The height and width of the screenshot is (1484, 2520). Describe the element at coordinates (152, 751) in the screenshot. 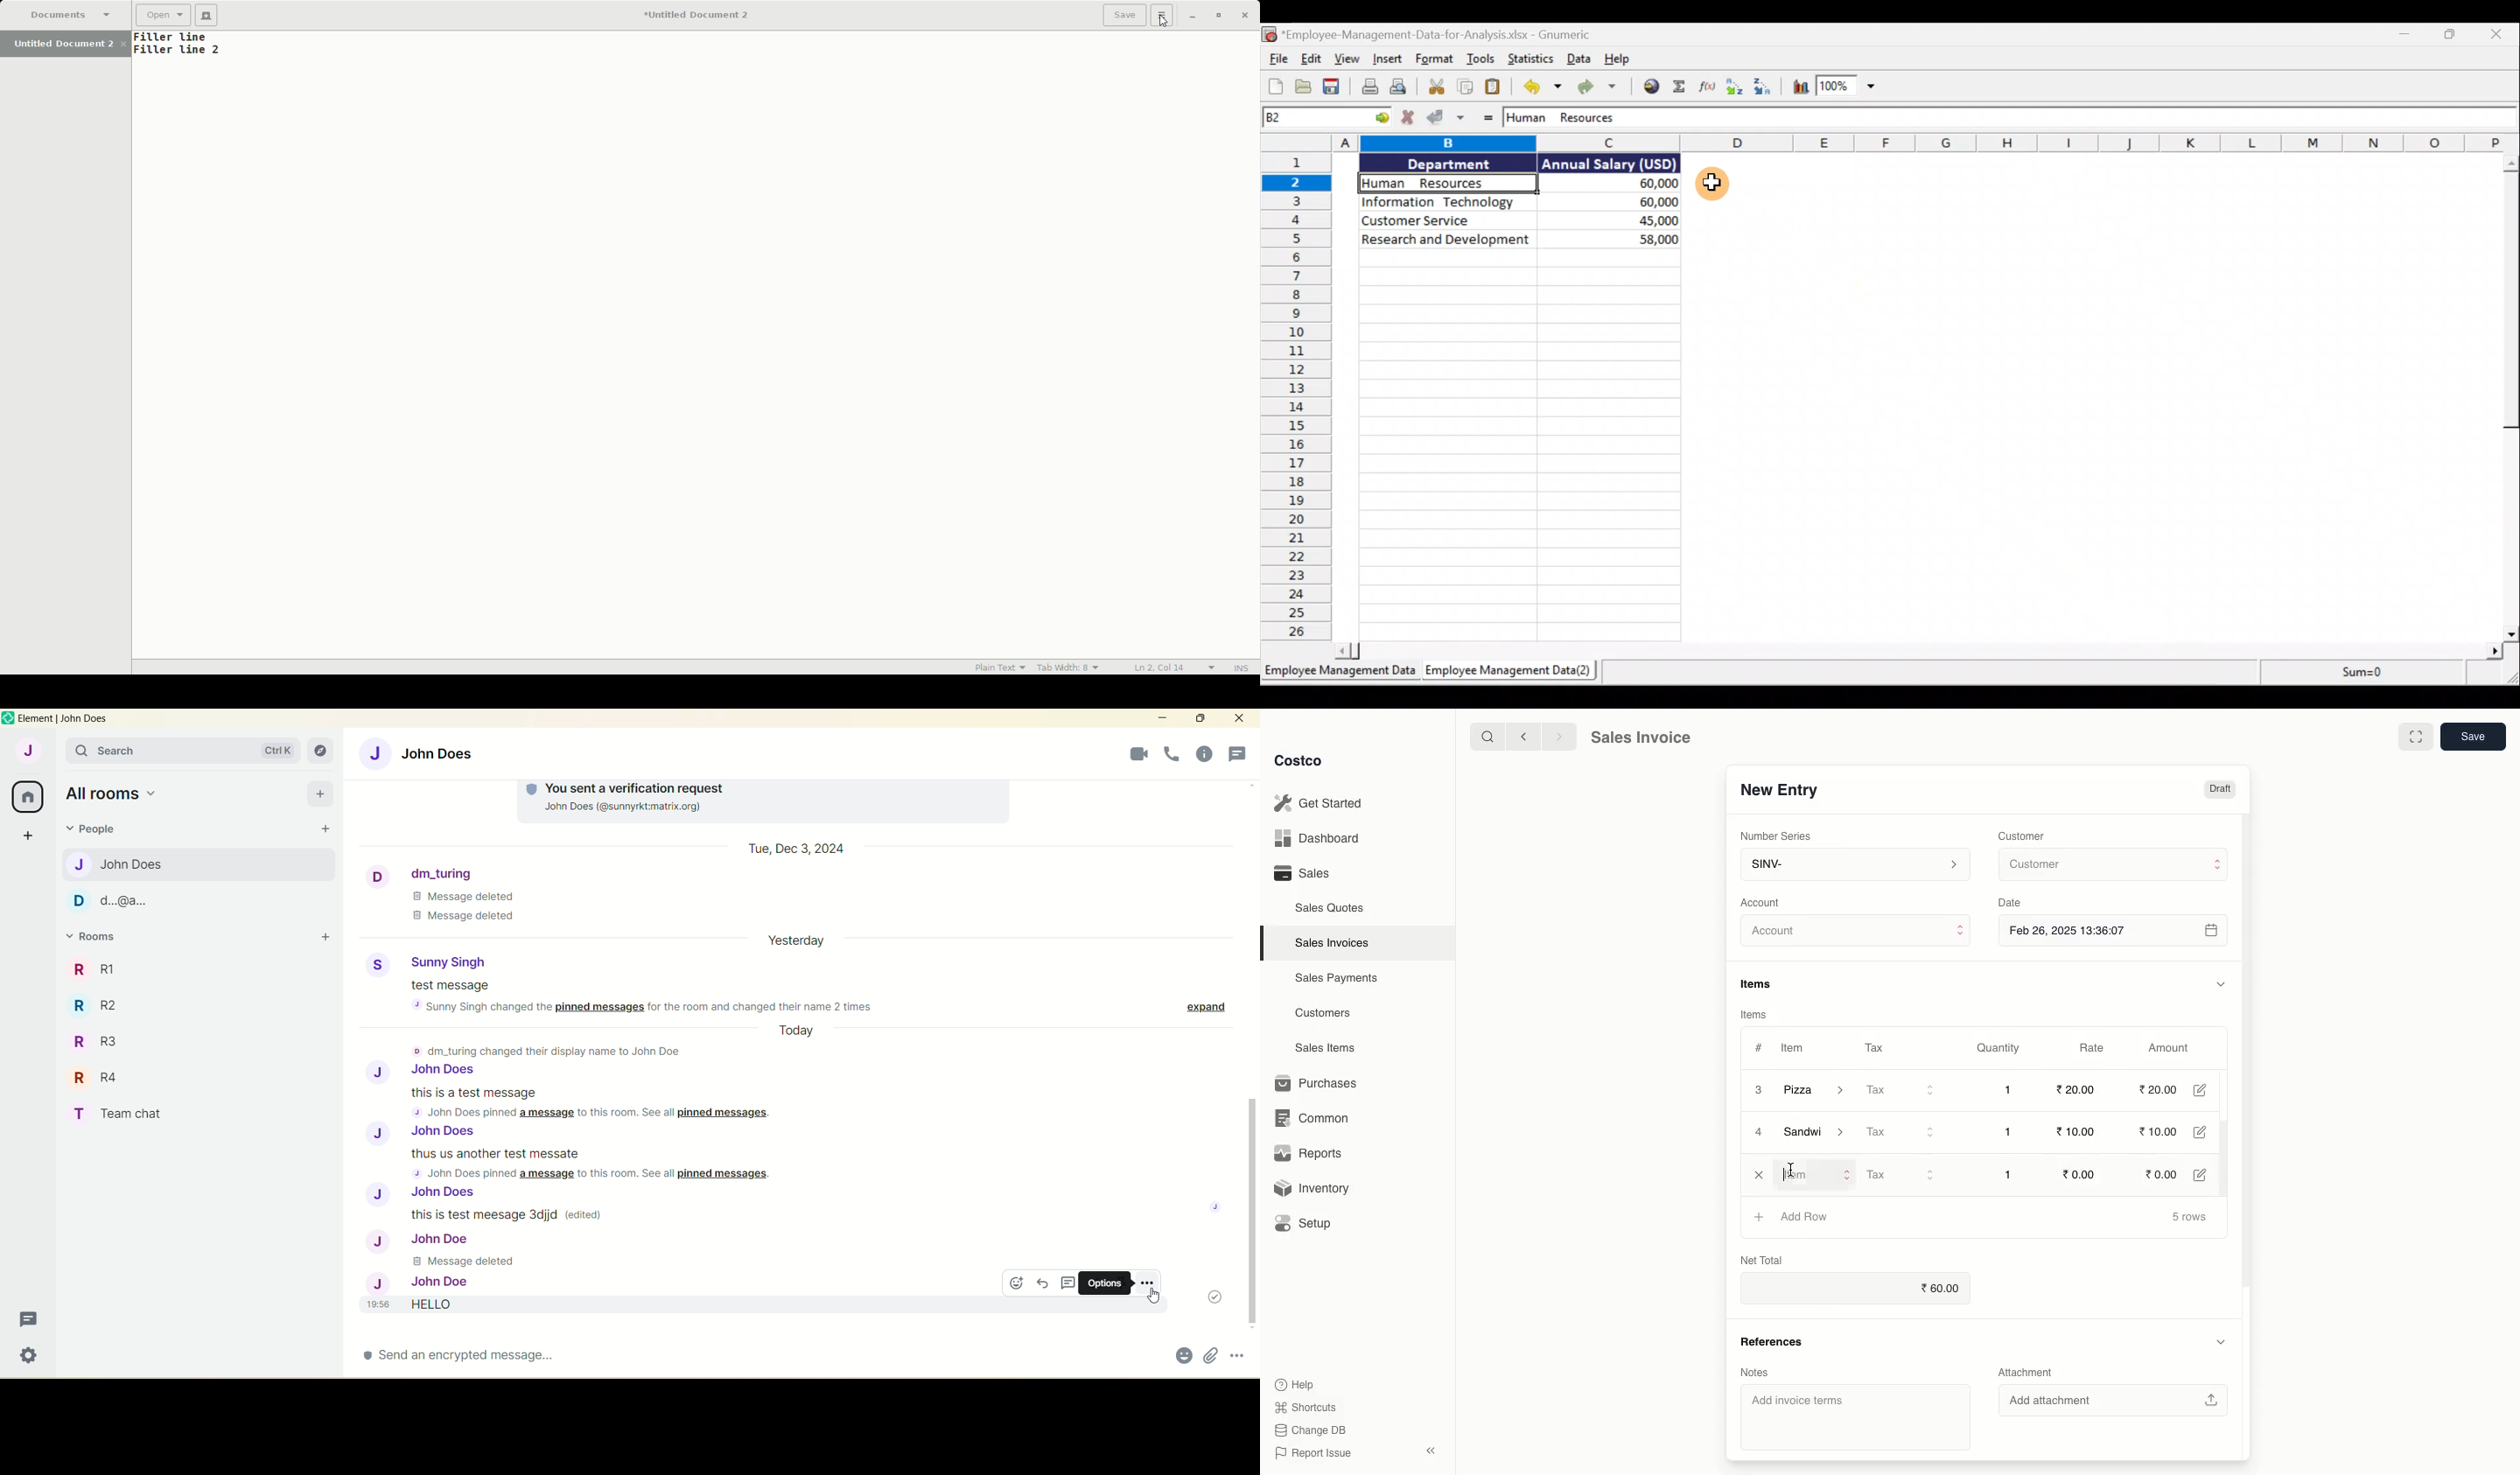

I see `search` at that location.